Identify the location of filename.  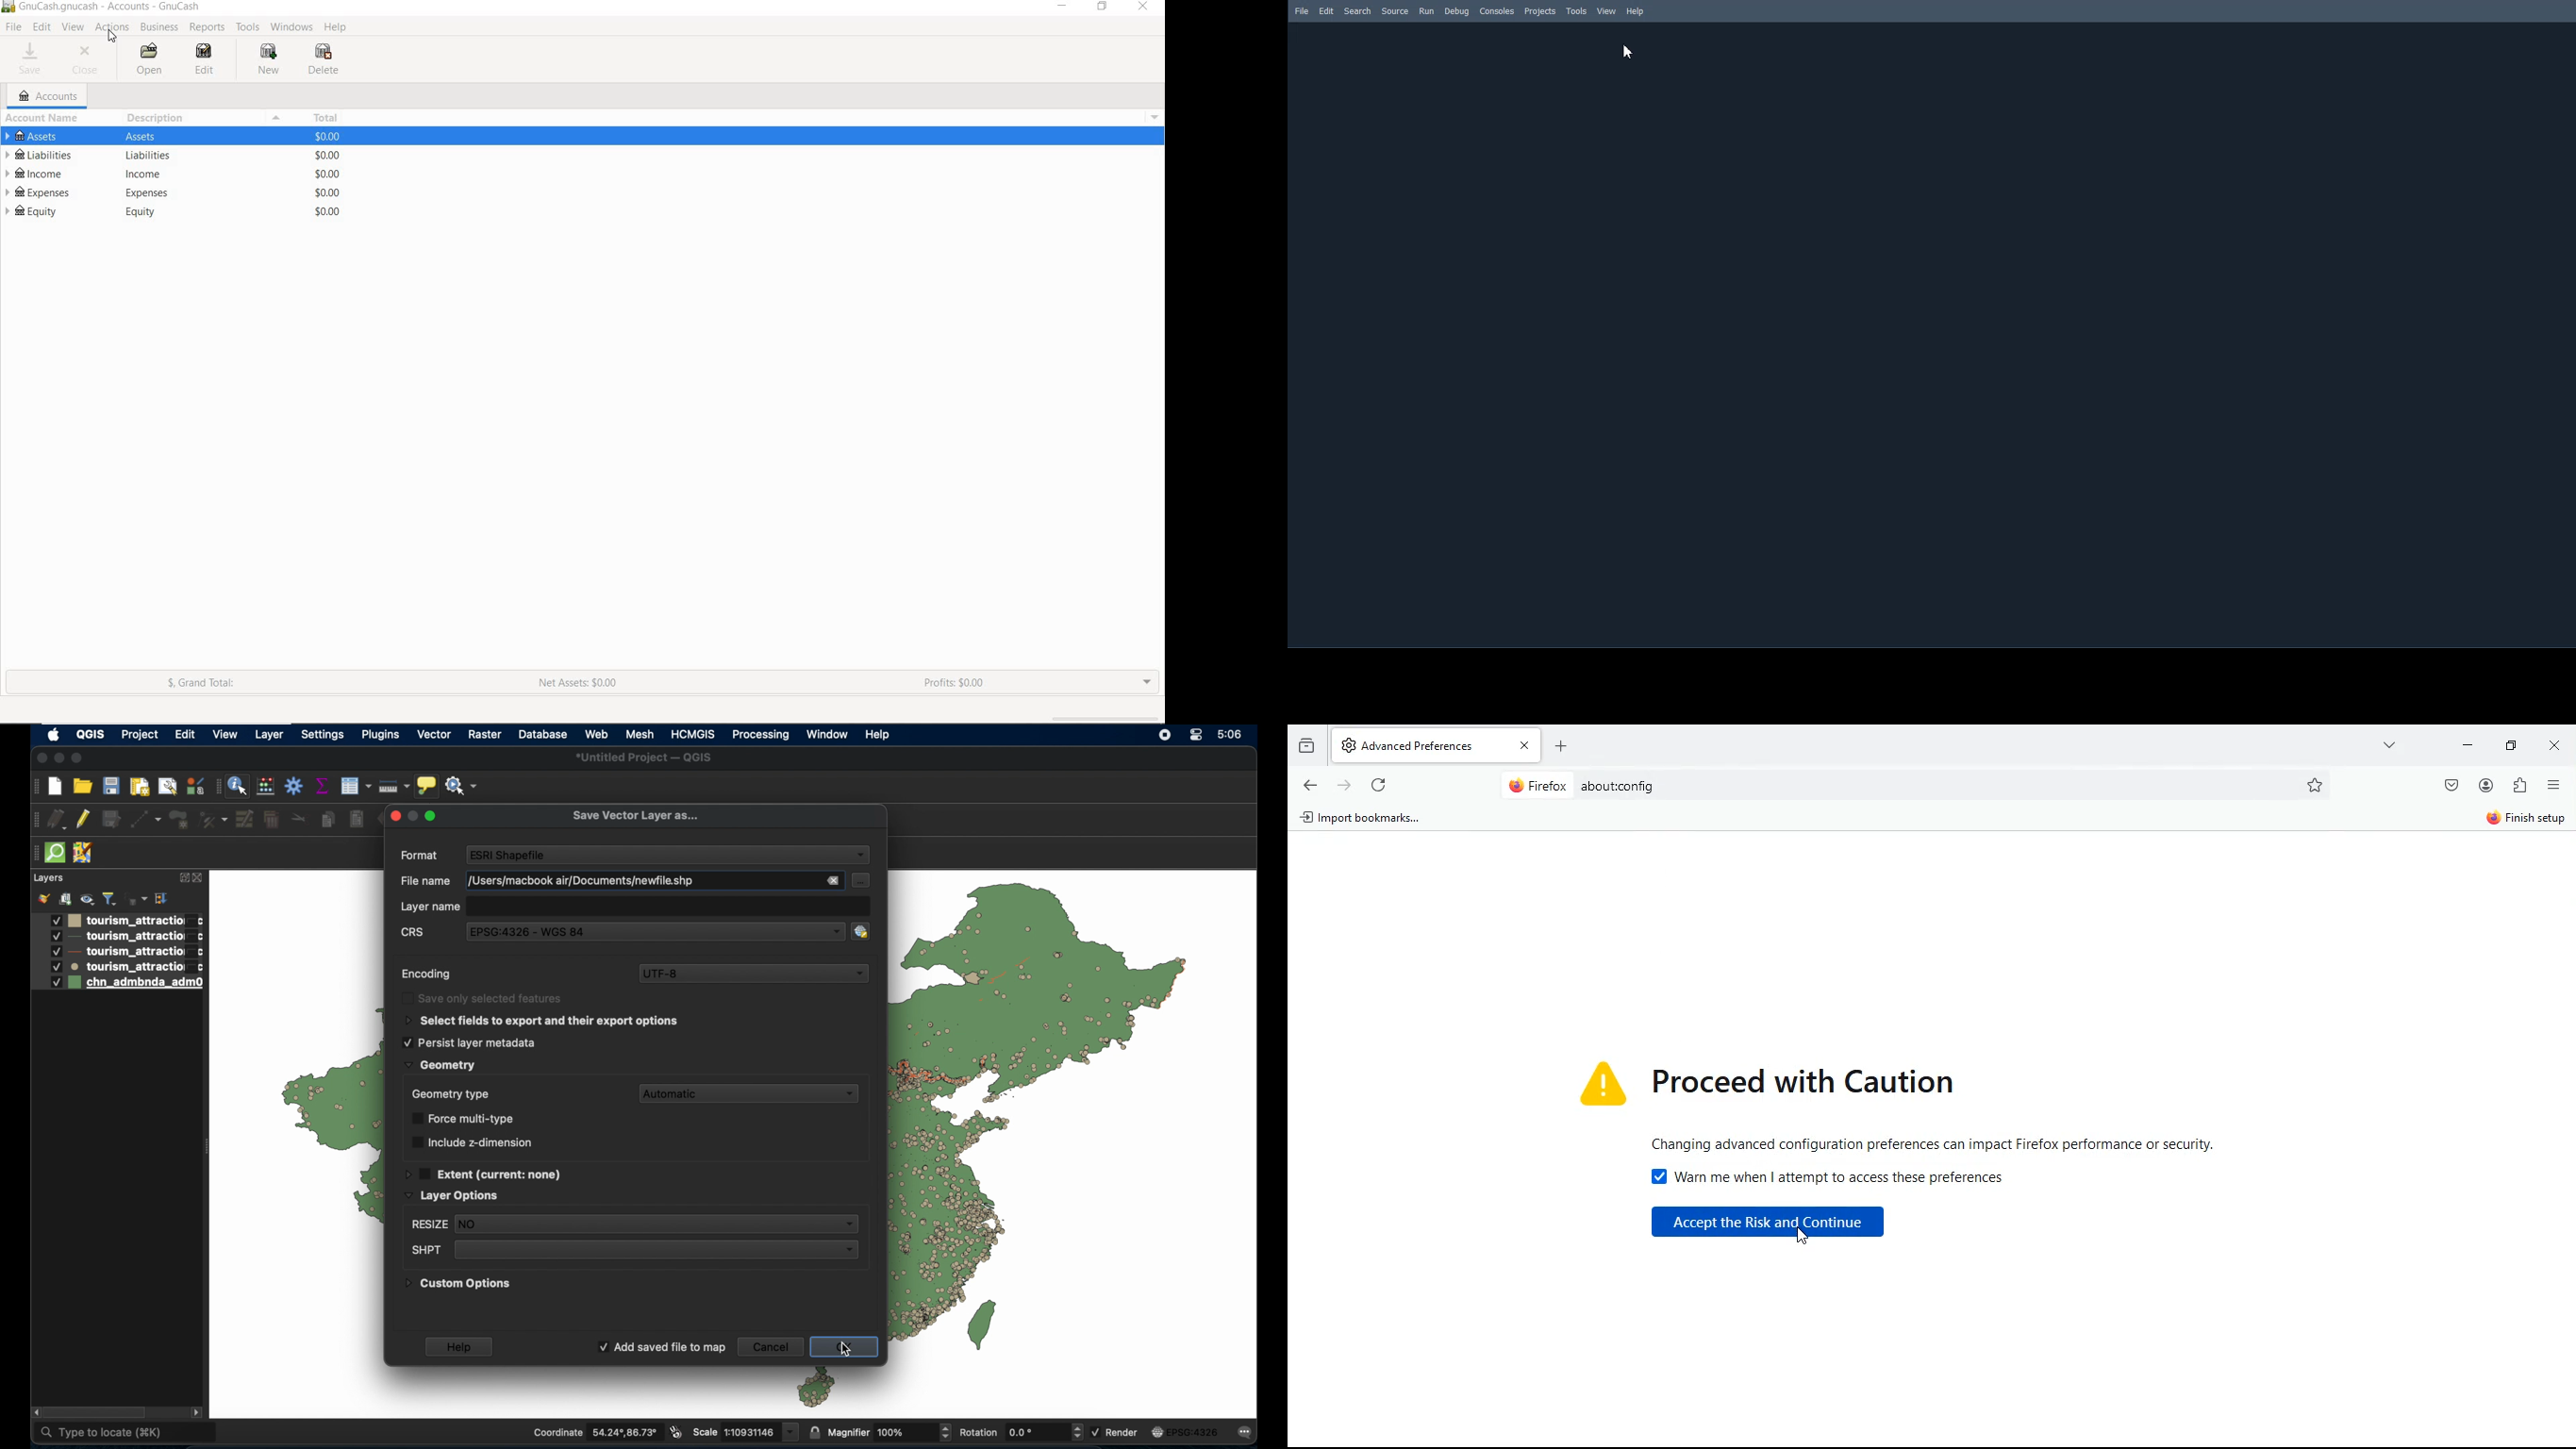
(422, 881).